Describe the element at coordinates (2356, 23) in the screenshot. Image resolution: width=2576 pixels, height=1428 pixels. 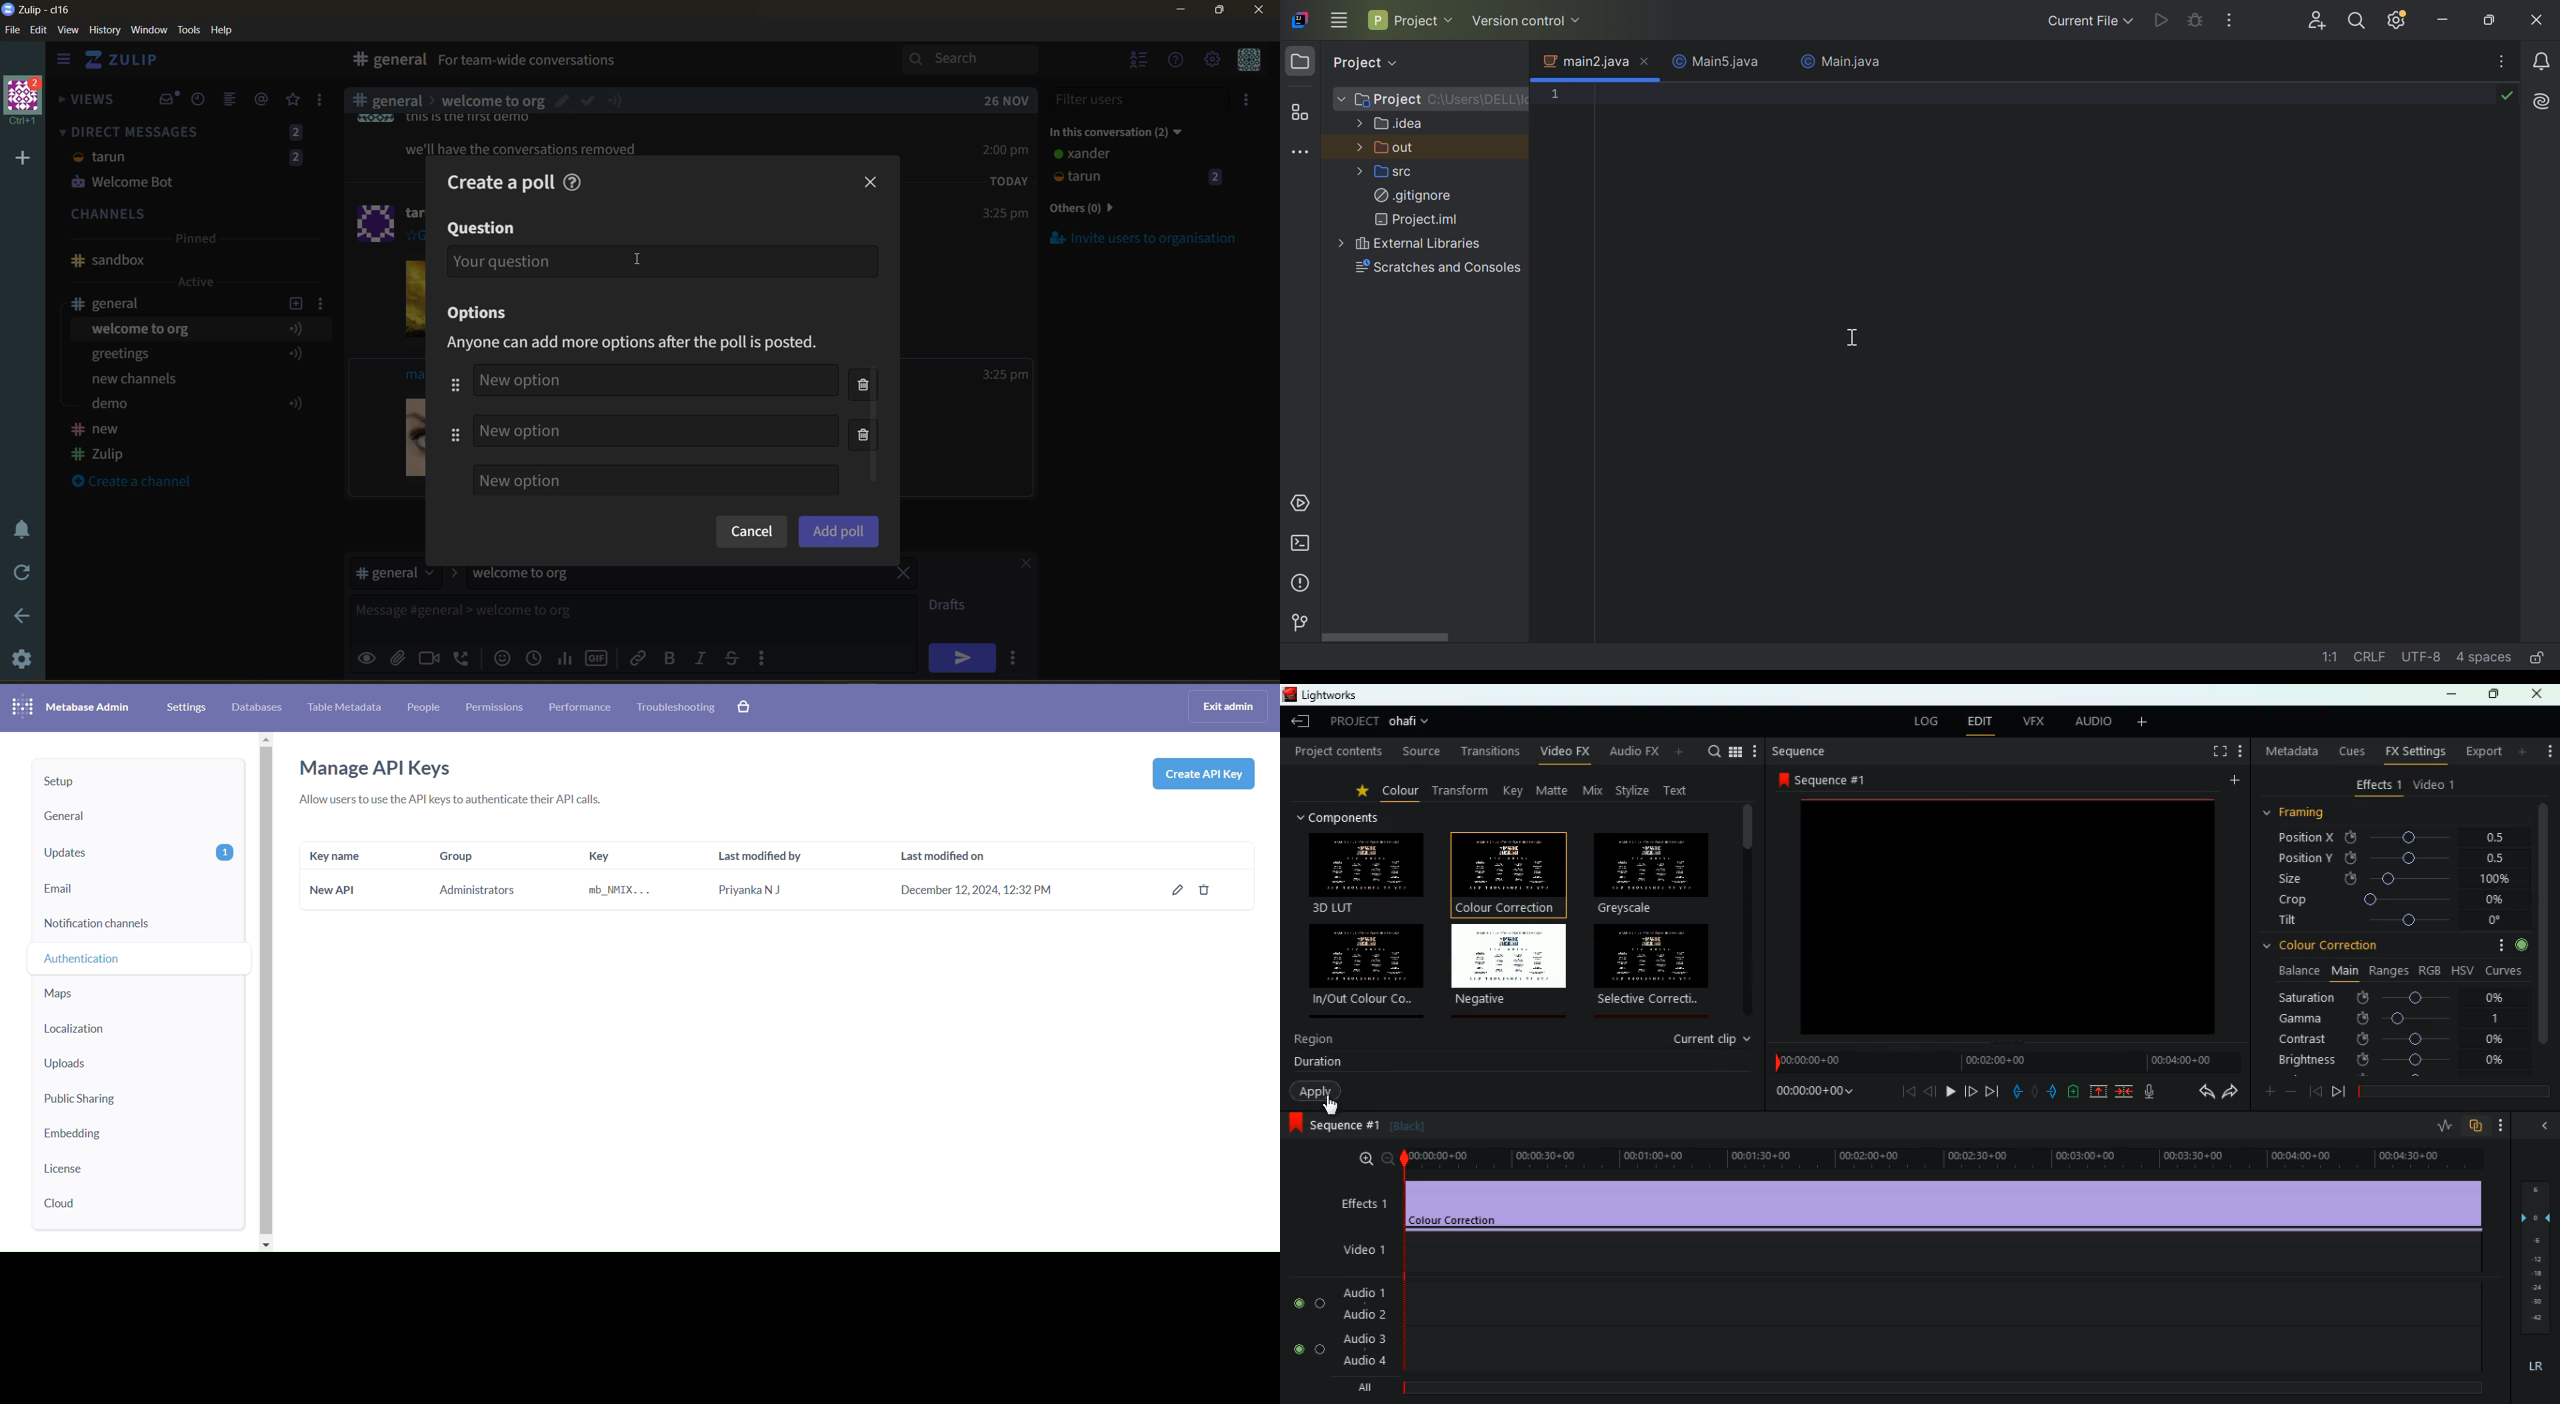
I see `Search everywhere` at that location.